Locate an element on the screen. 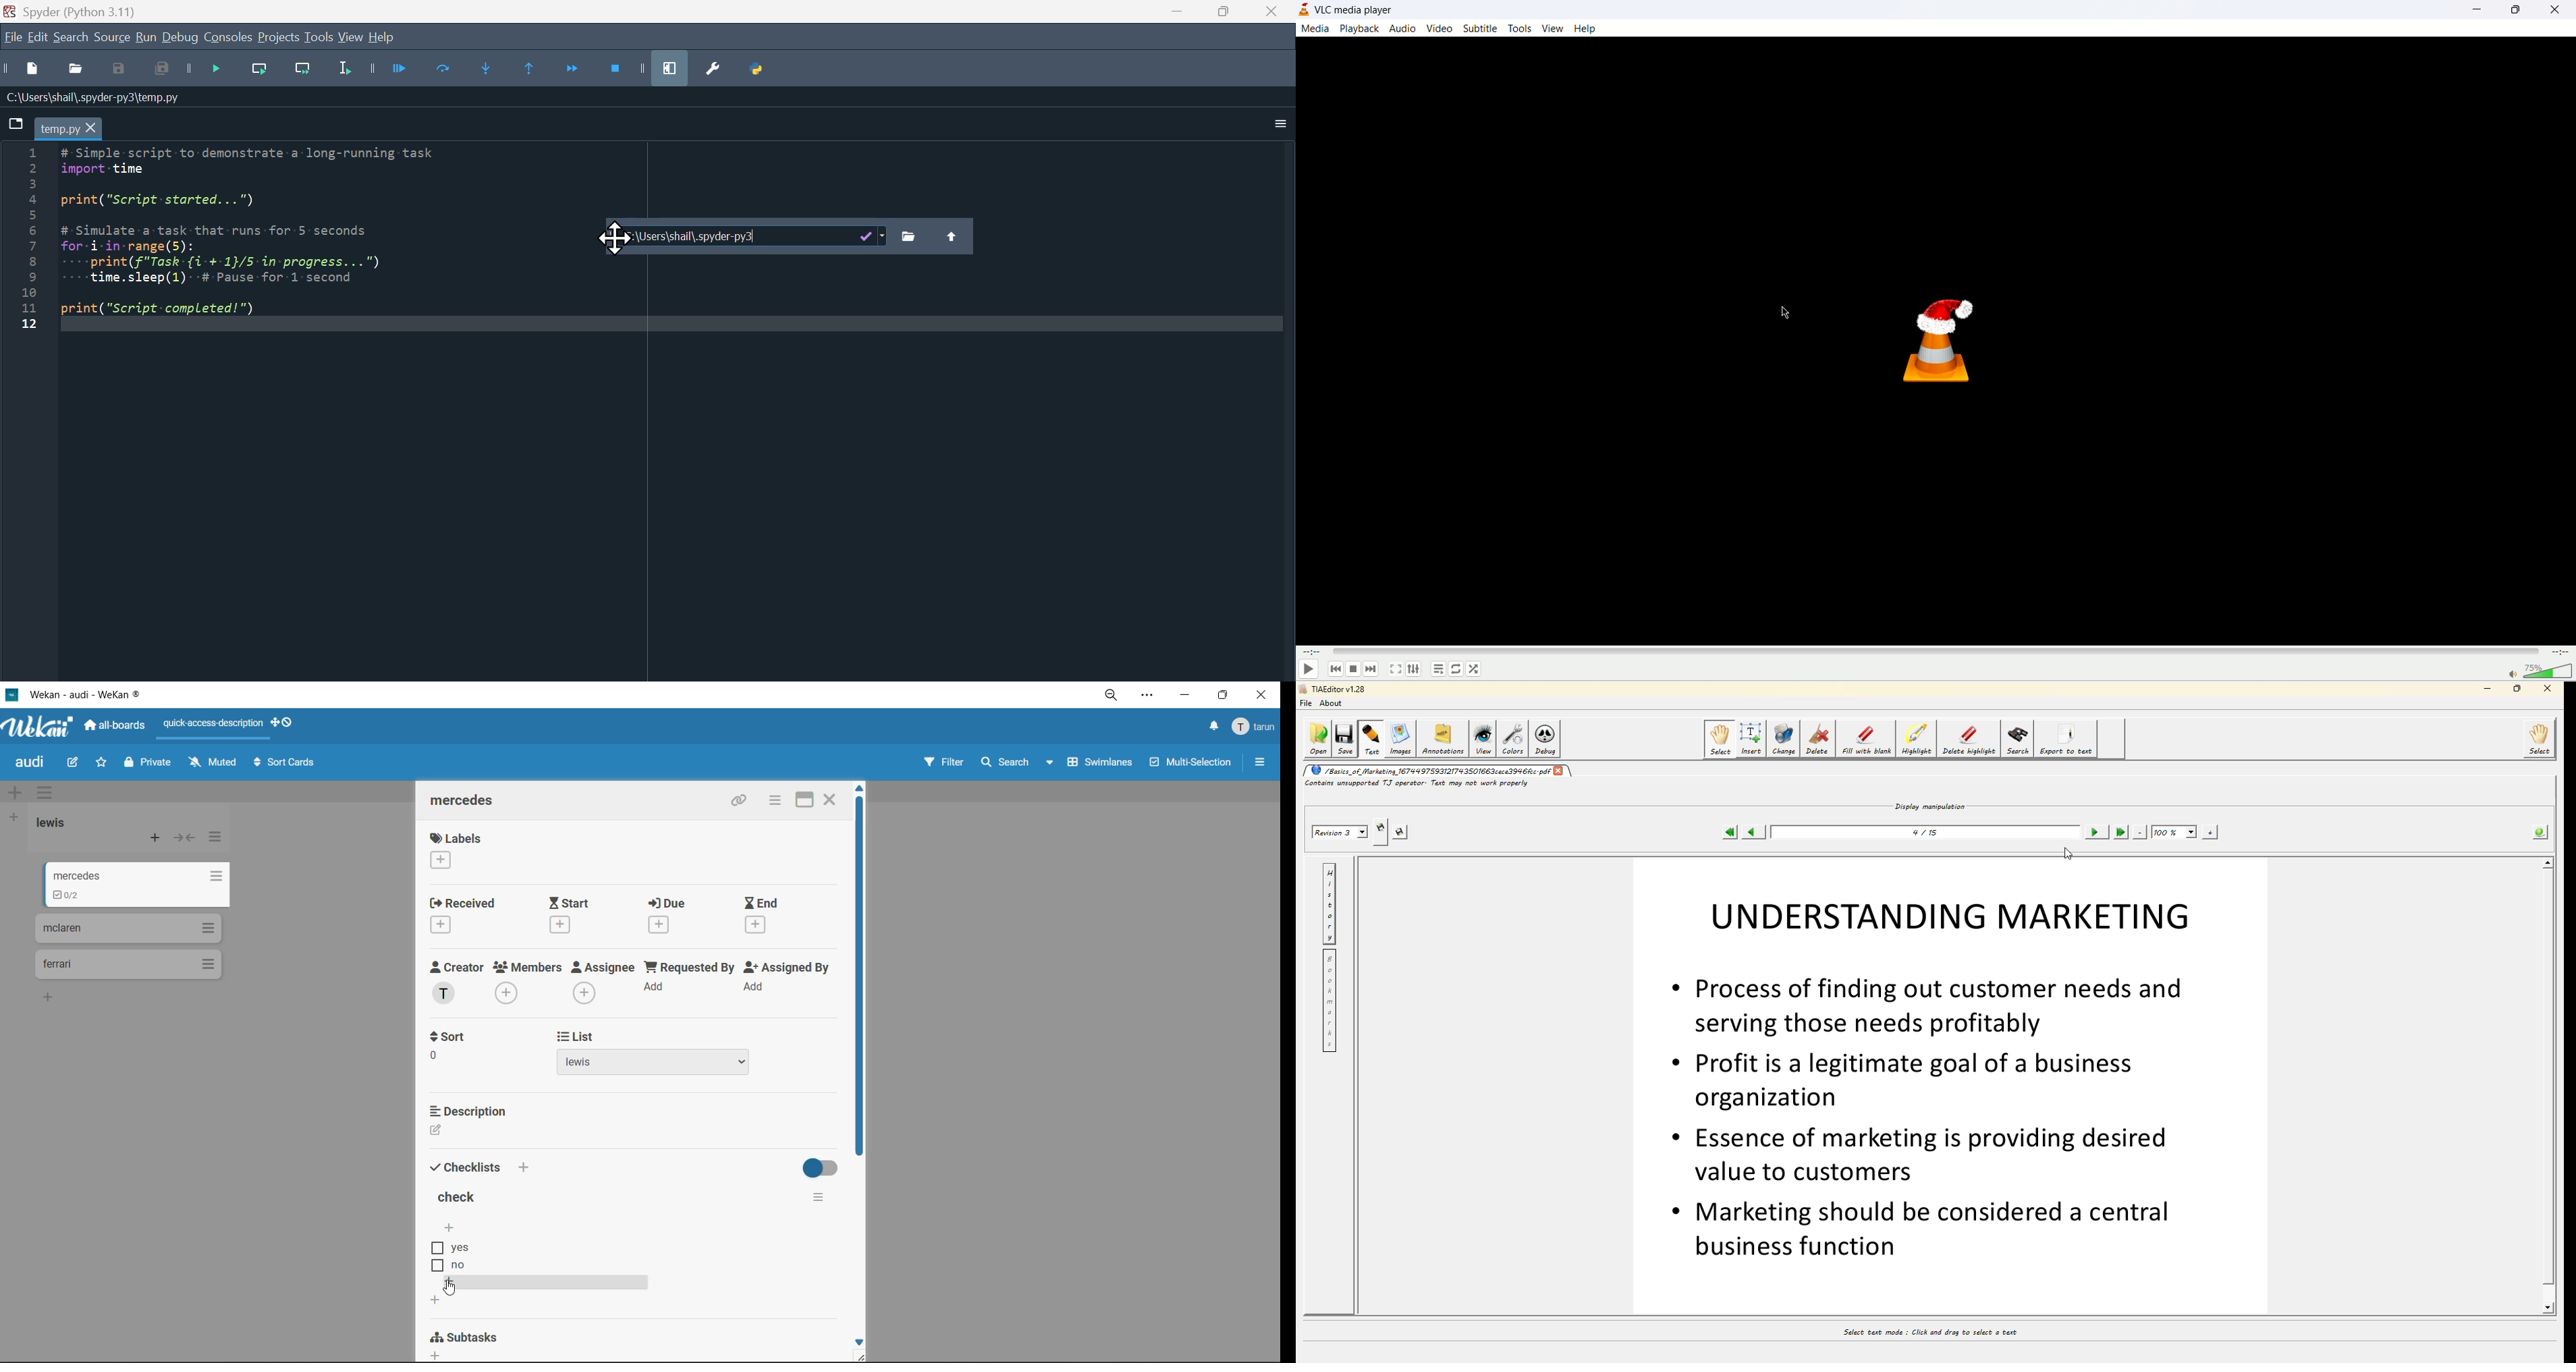 This screenshot has width=2576, height=1372. New file is located at coordinates (24, 73).